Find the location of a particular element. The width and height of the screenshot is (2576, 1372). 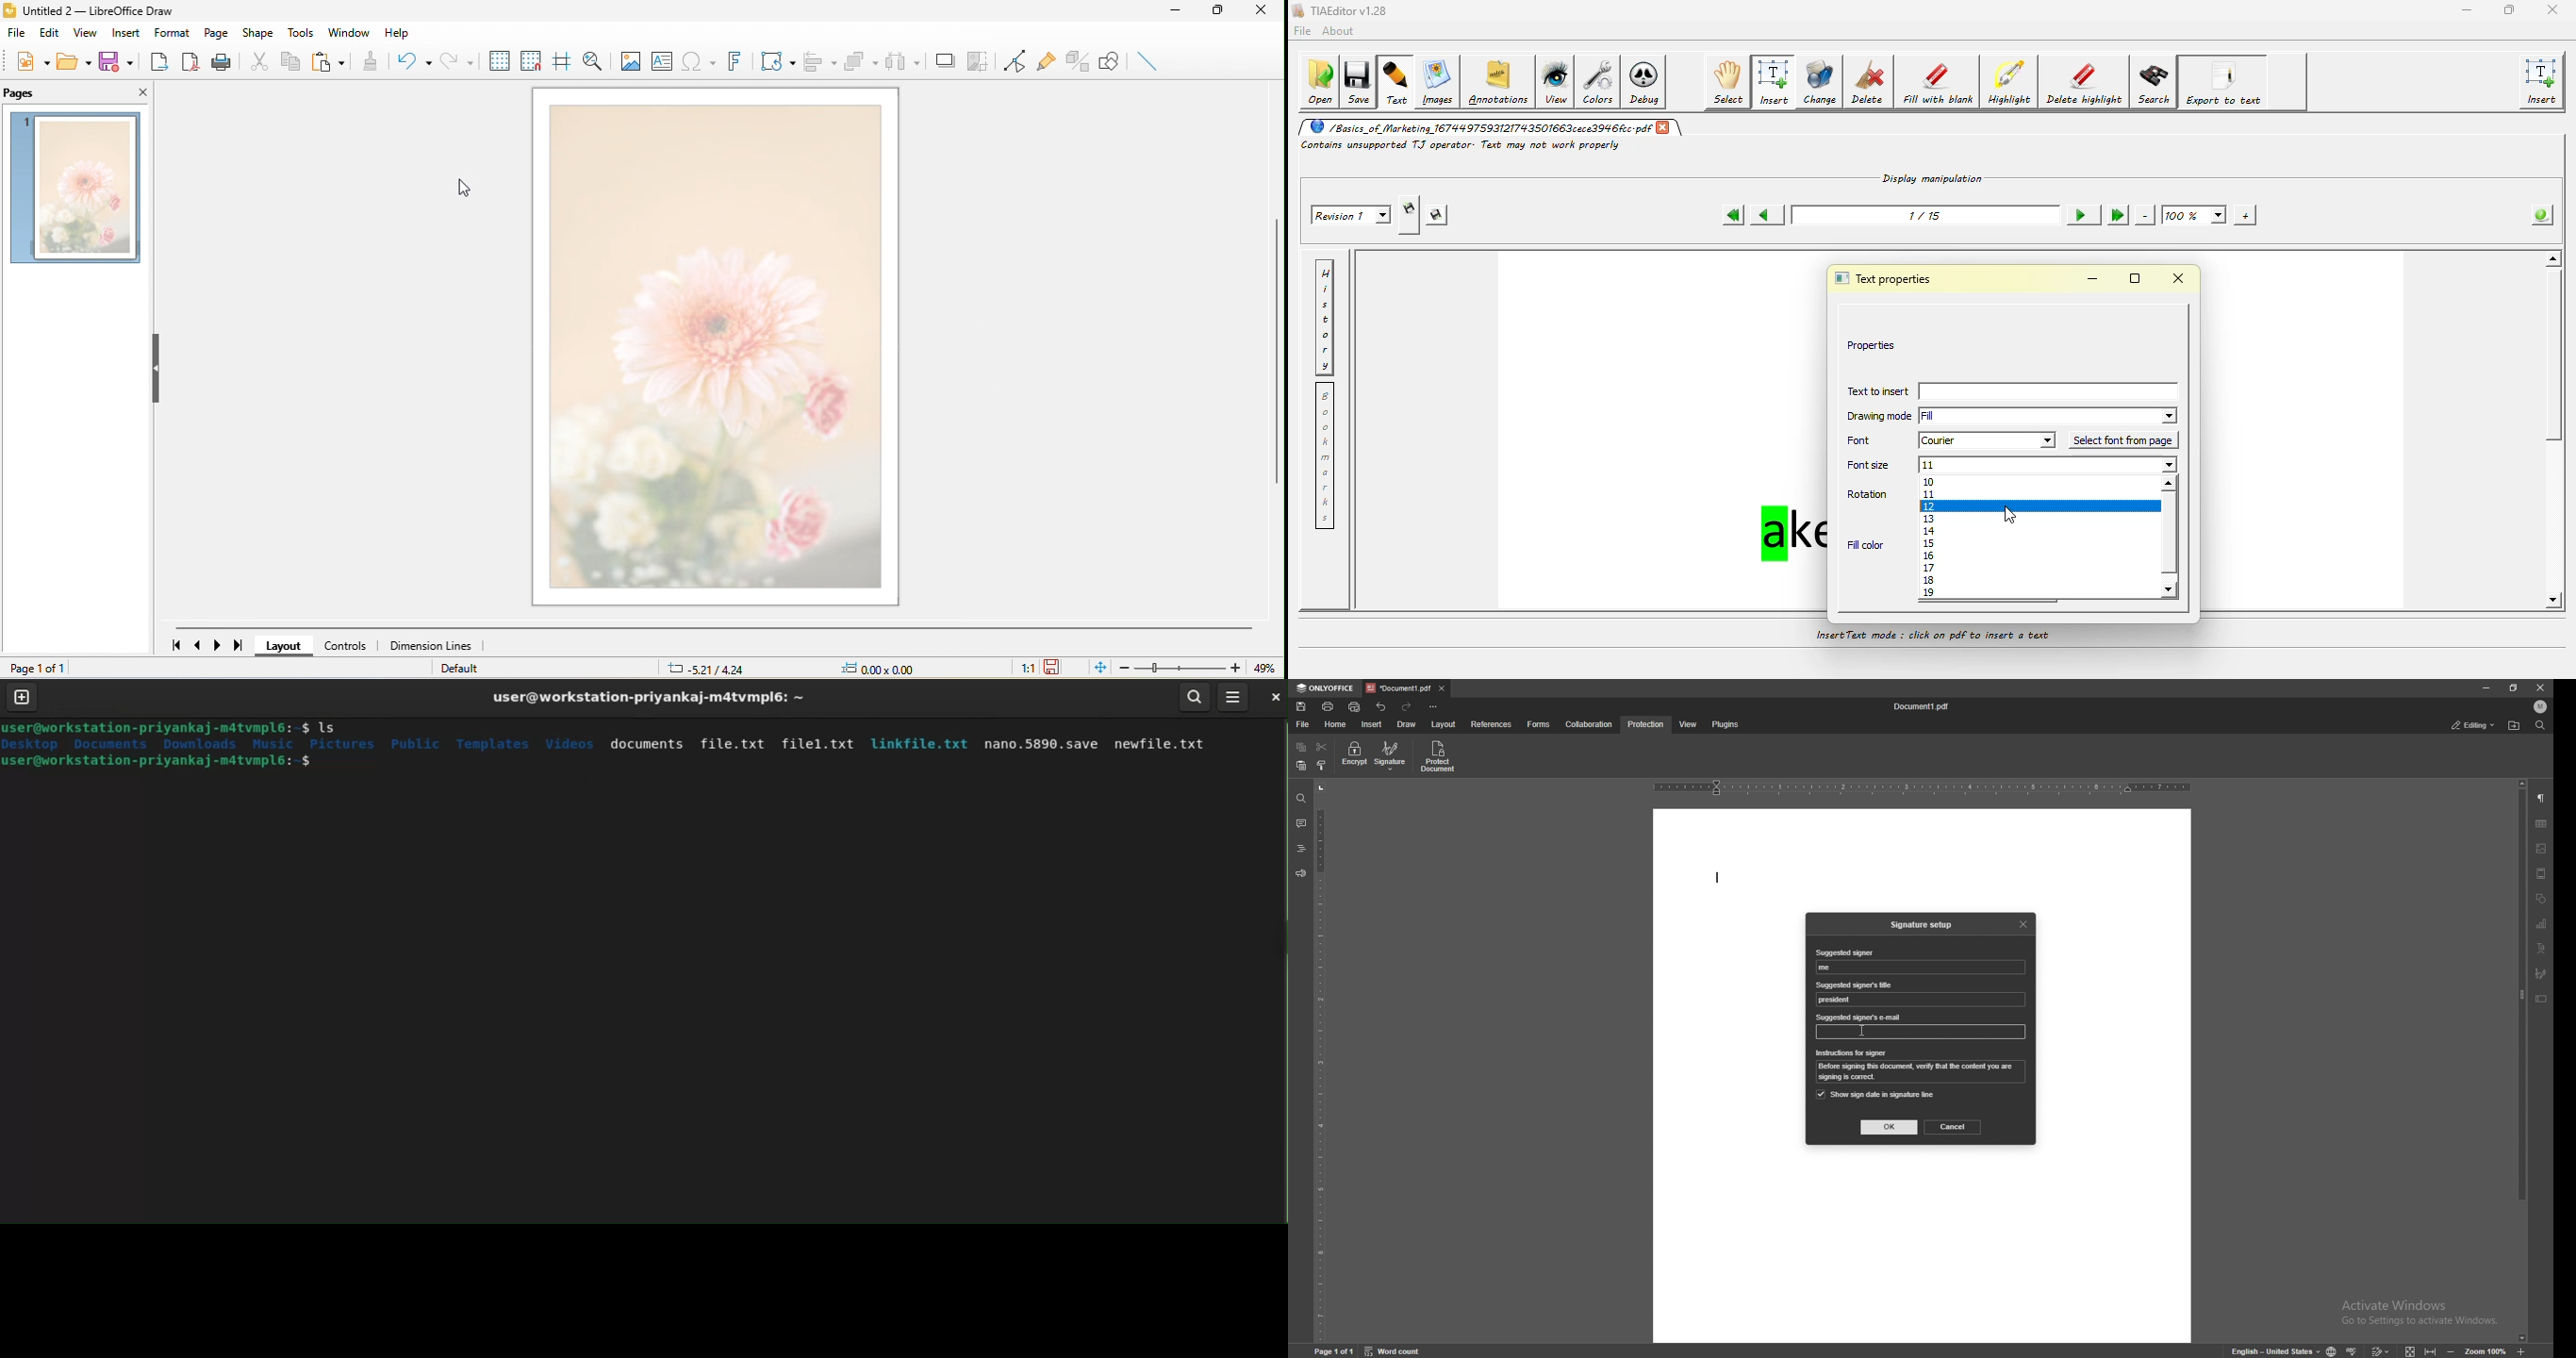

protect document is located at coordinates (1440, 756).